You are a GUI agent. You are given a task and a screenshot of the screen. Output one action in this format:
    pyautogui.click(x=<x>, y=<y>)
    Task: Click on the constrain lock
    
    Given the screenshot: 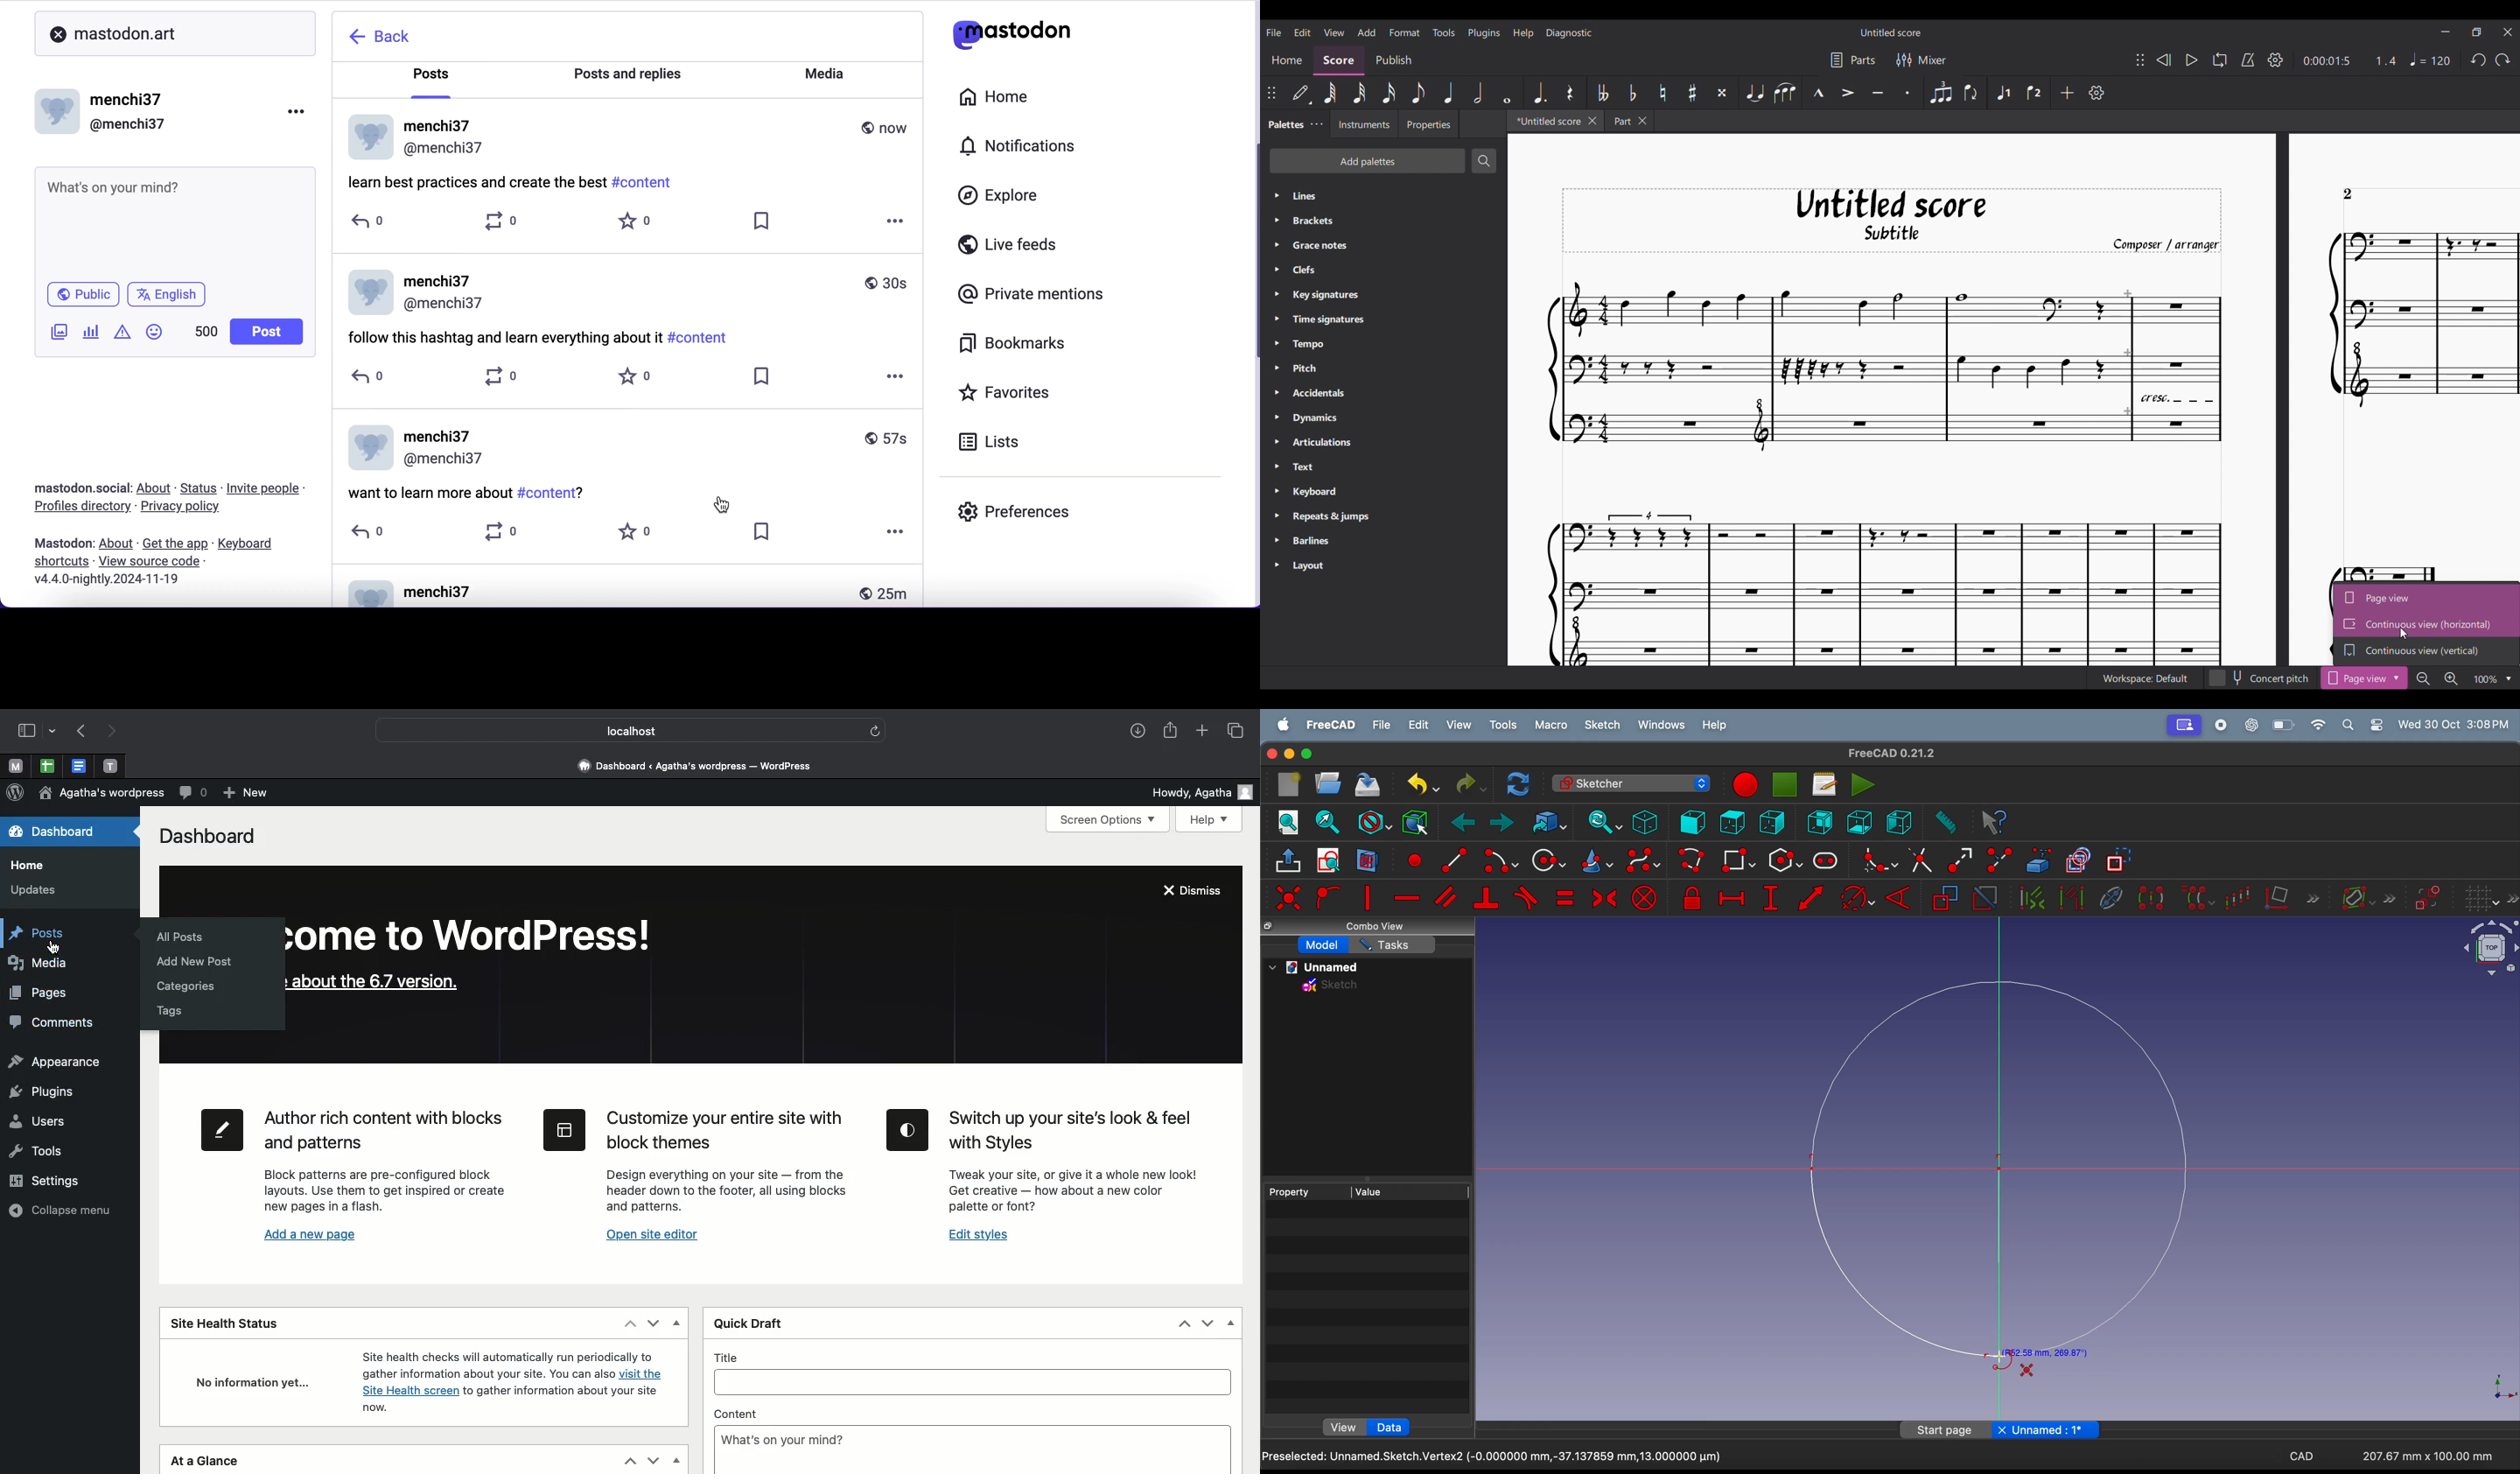 What is the action you would take?
    pyautogui.click(x=1694, y=899)
    